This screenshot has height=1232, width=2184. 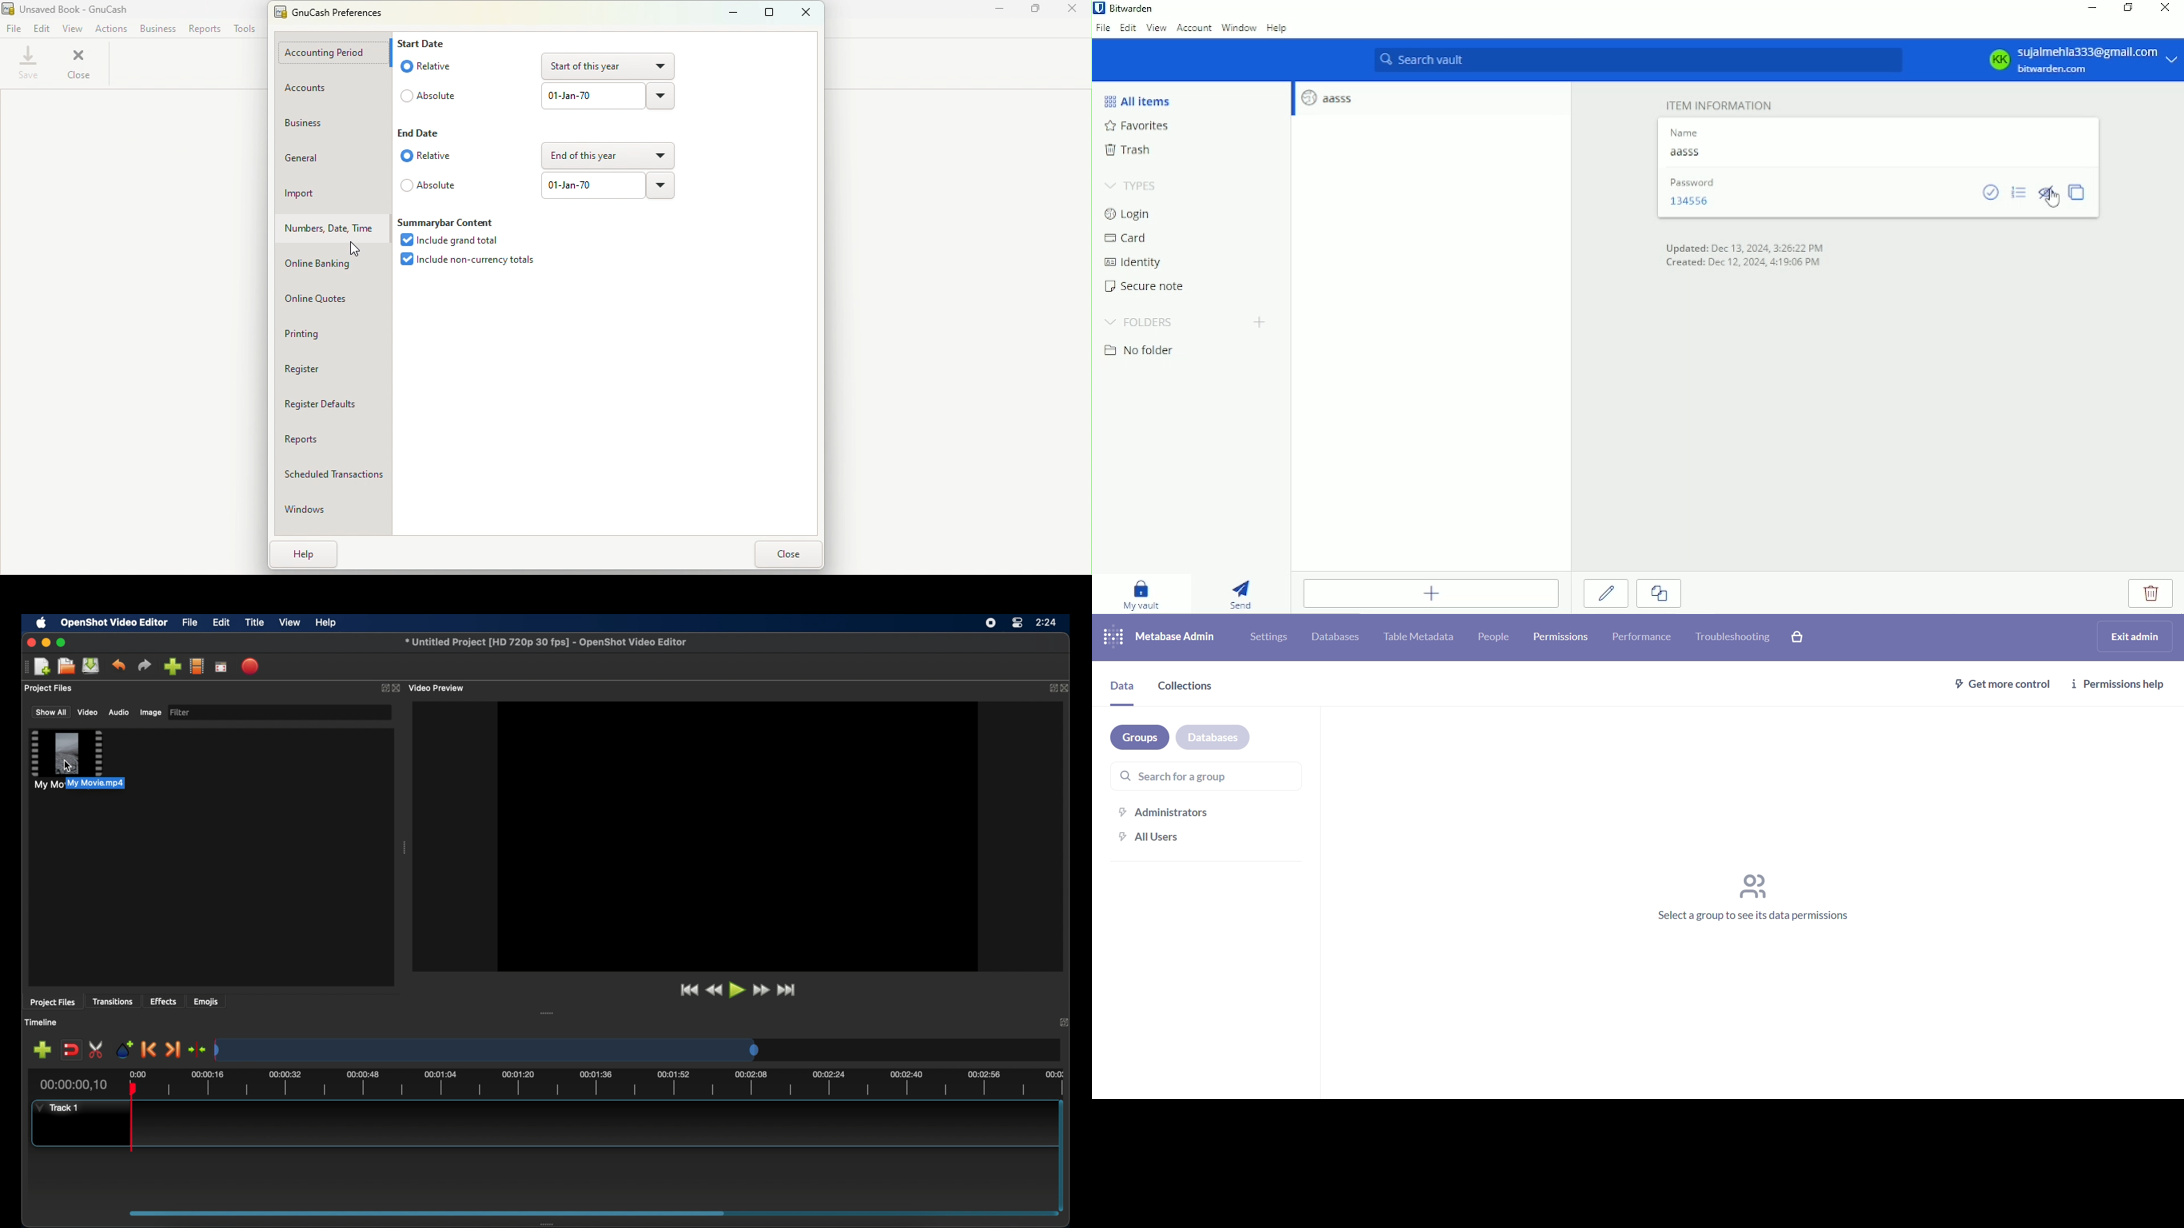 What do you see at coordinates (63, 642) in the screenshot?
I see `maximize` at bounding box center [63, 642].